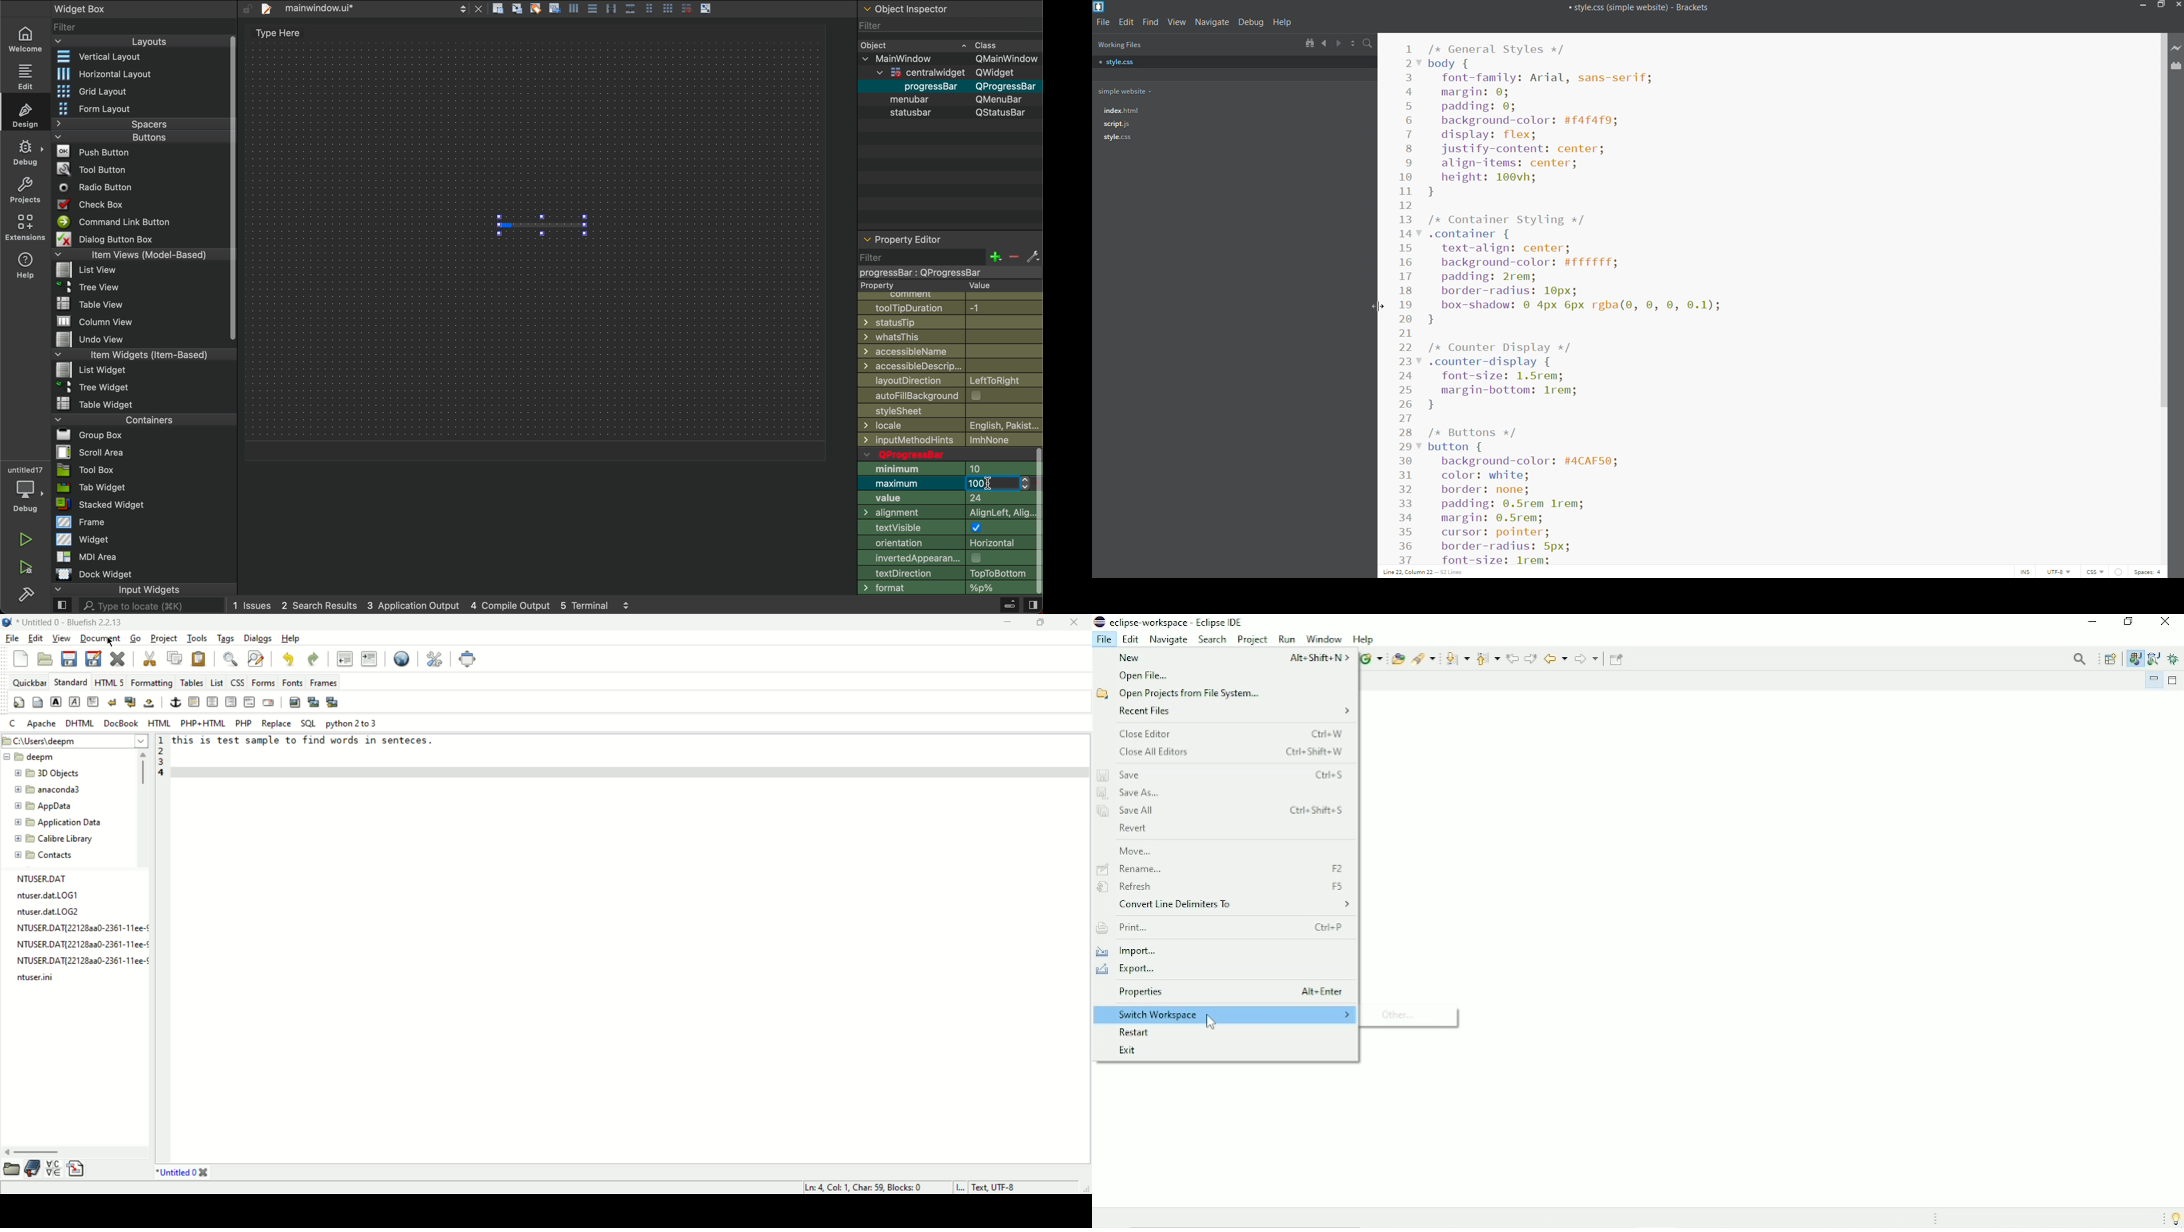 The image size is (2184, 1232). I want to click on value, so click(945, 499).